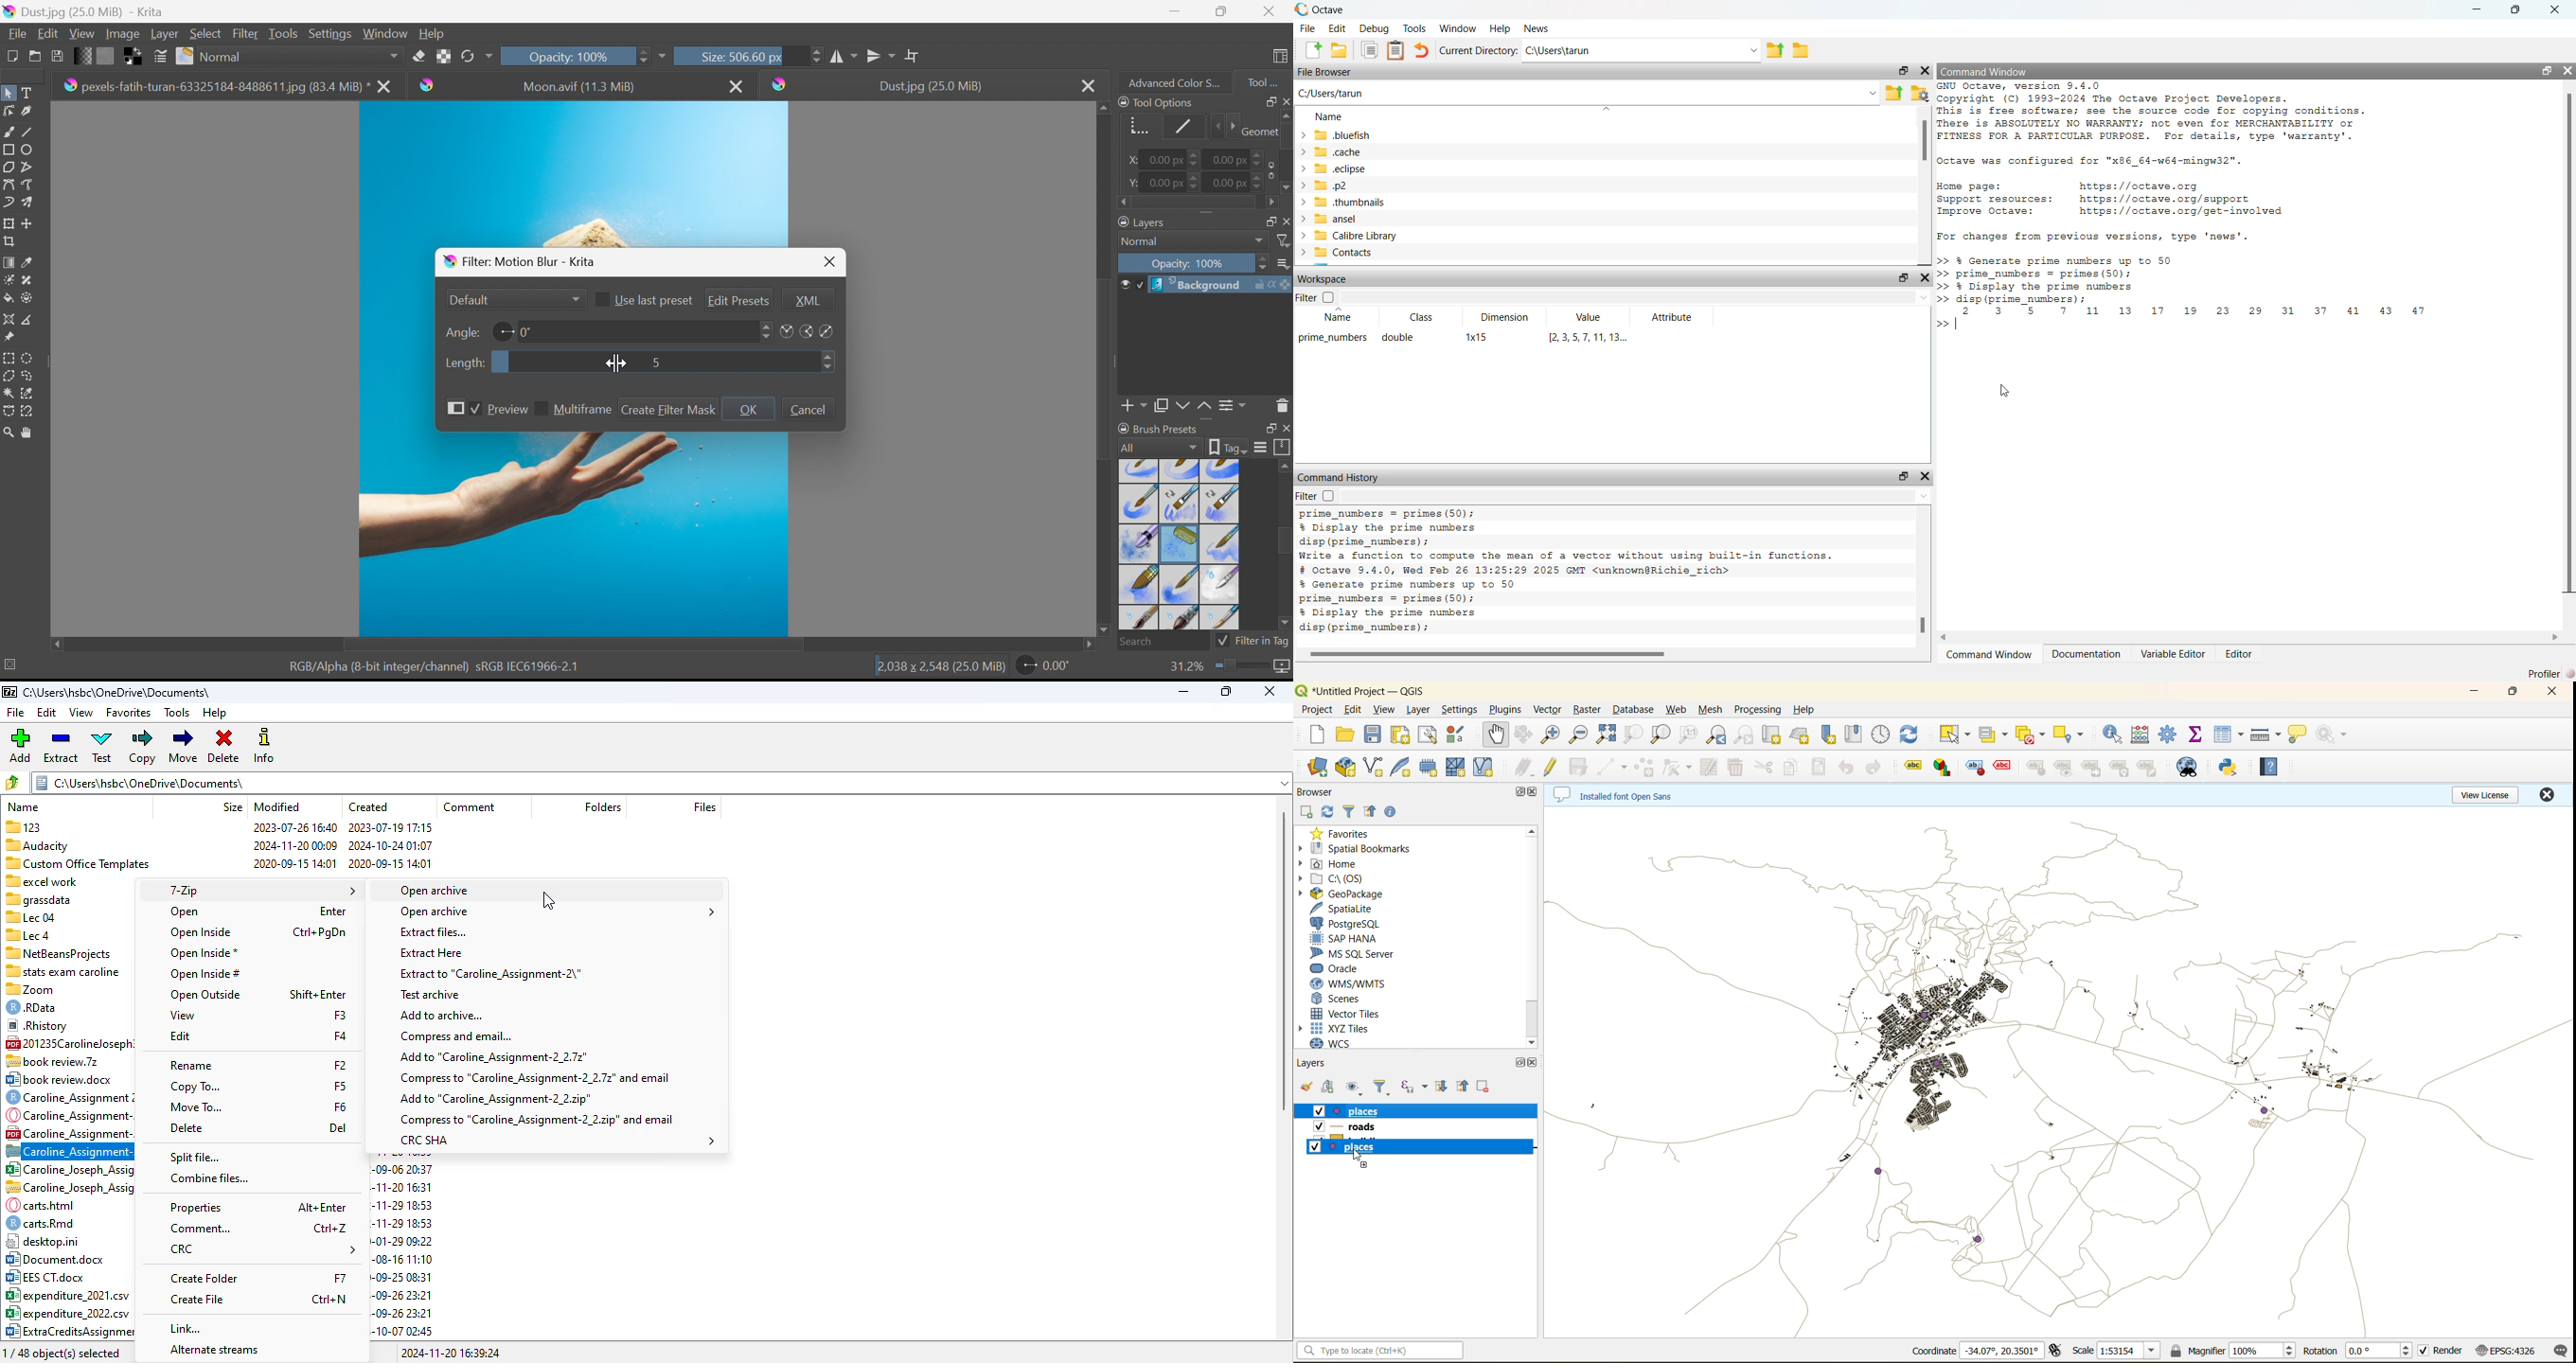 The height and width of the screenshot is (1372, 2576). I want to click on wcs, so click(1344, 1042).